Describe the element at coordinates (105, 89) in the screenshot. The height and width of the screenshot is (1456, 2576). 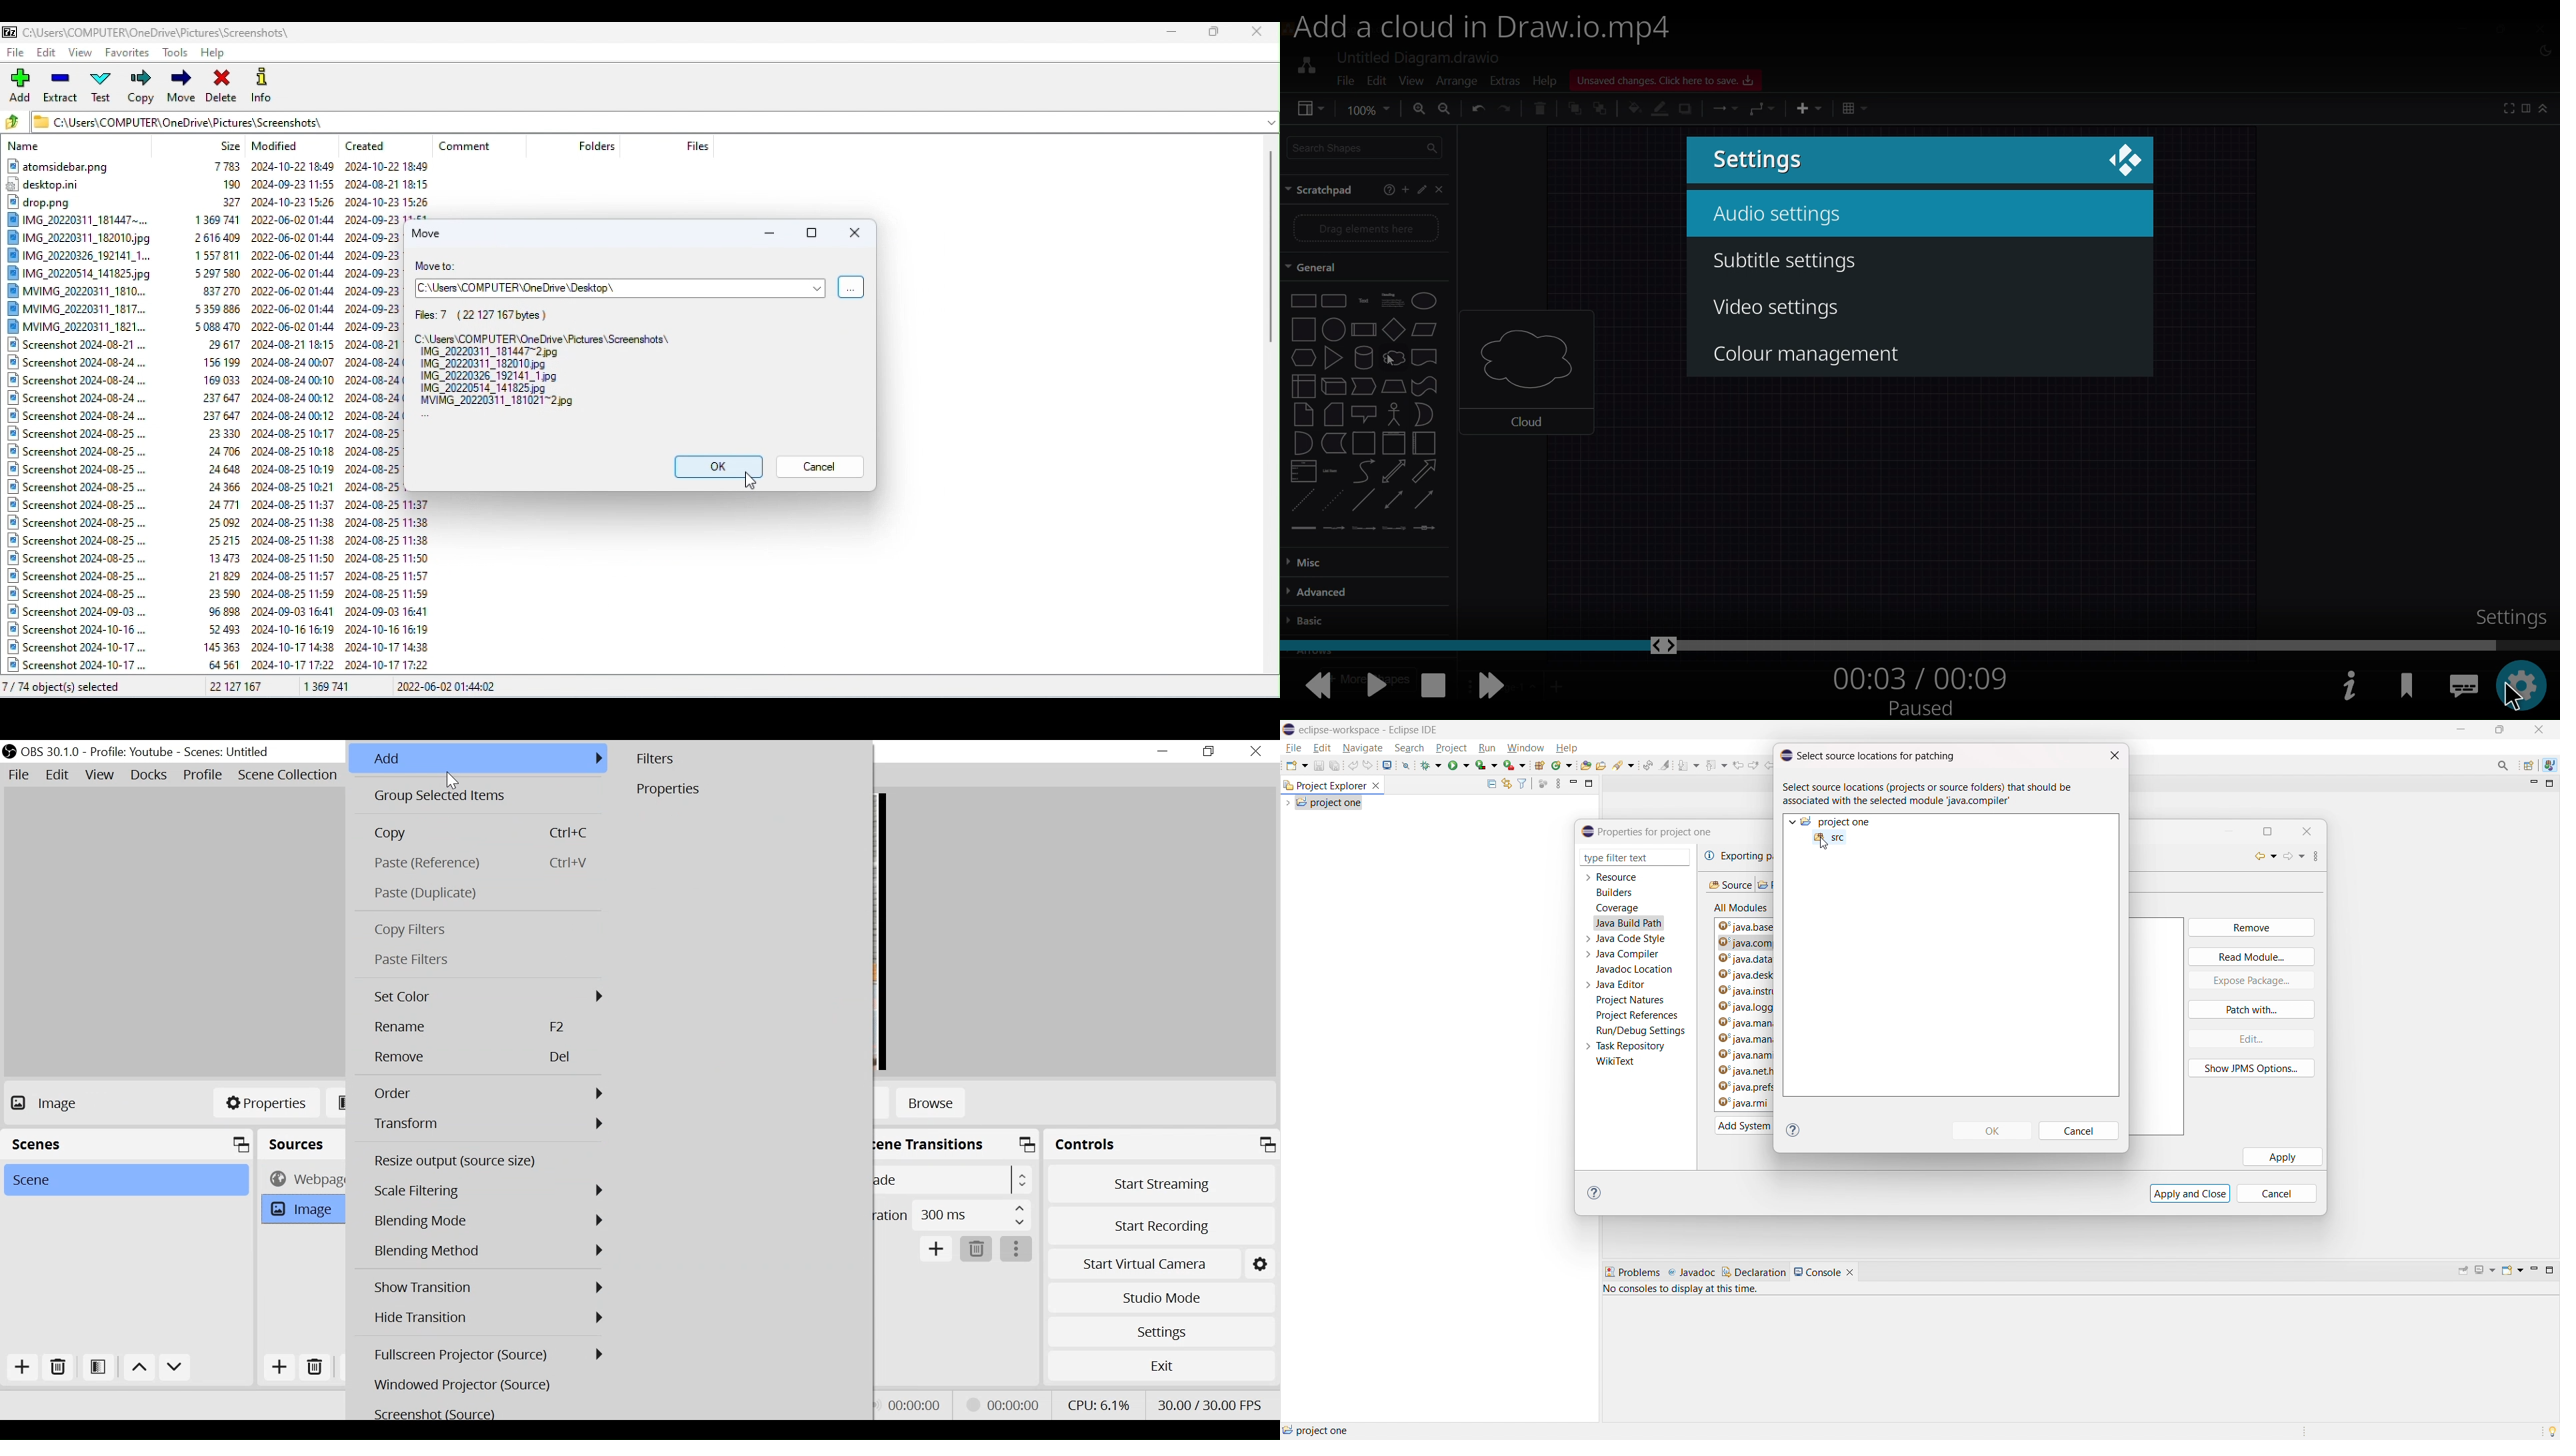
I see `Test` at that location.